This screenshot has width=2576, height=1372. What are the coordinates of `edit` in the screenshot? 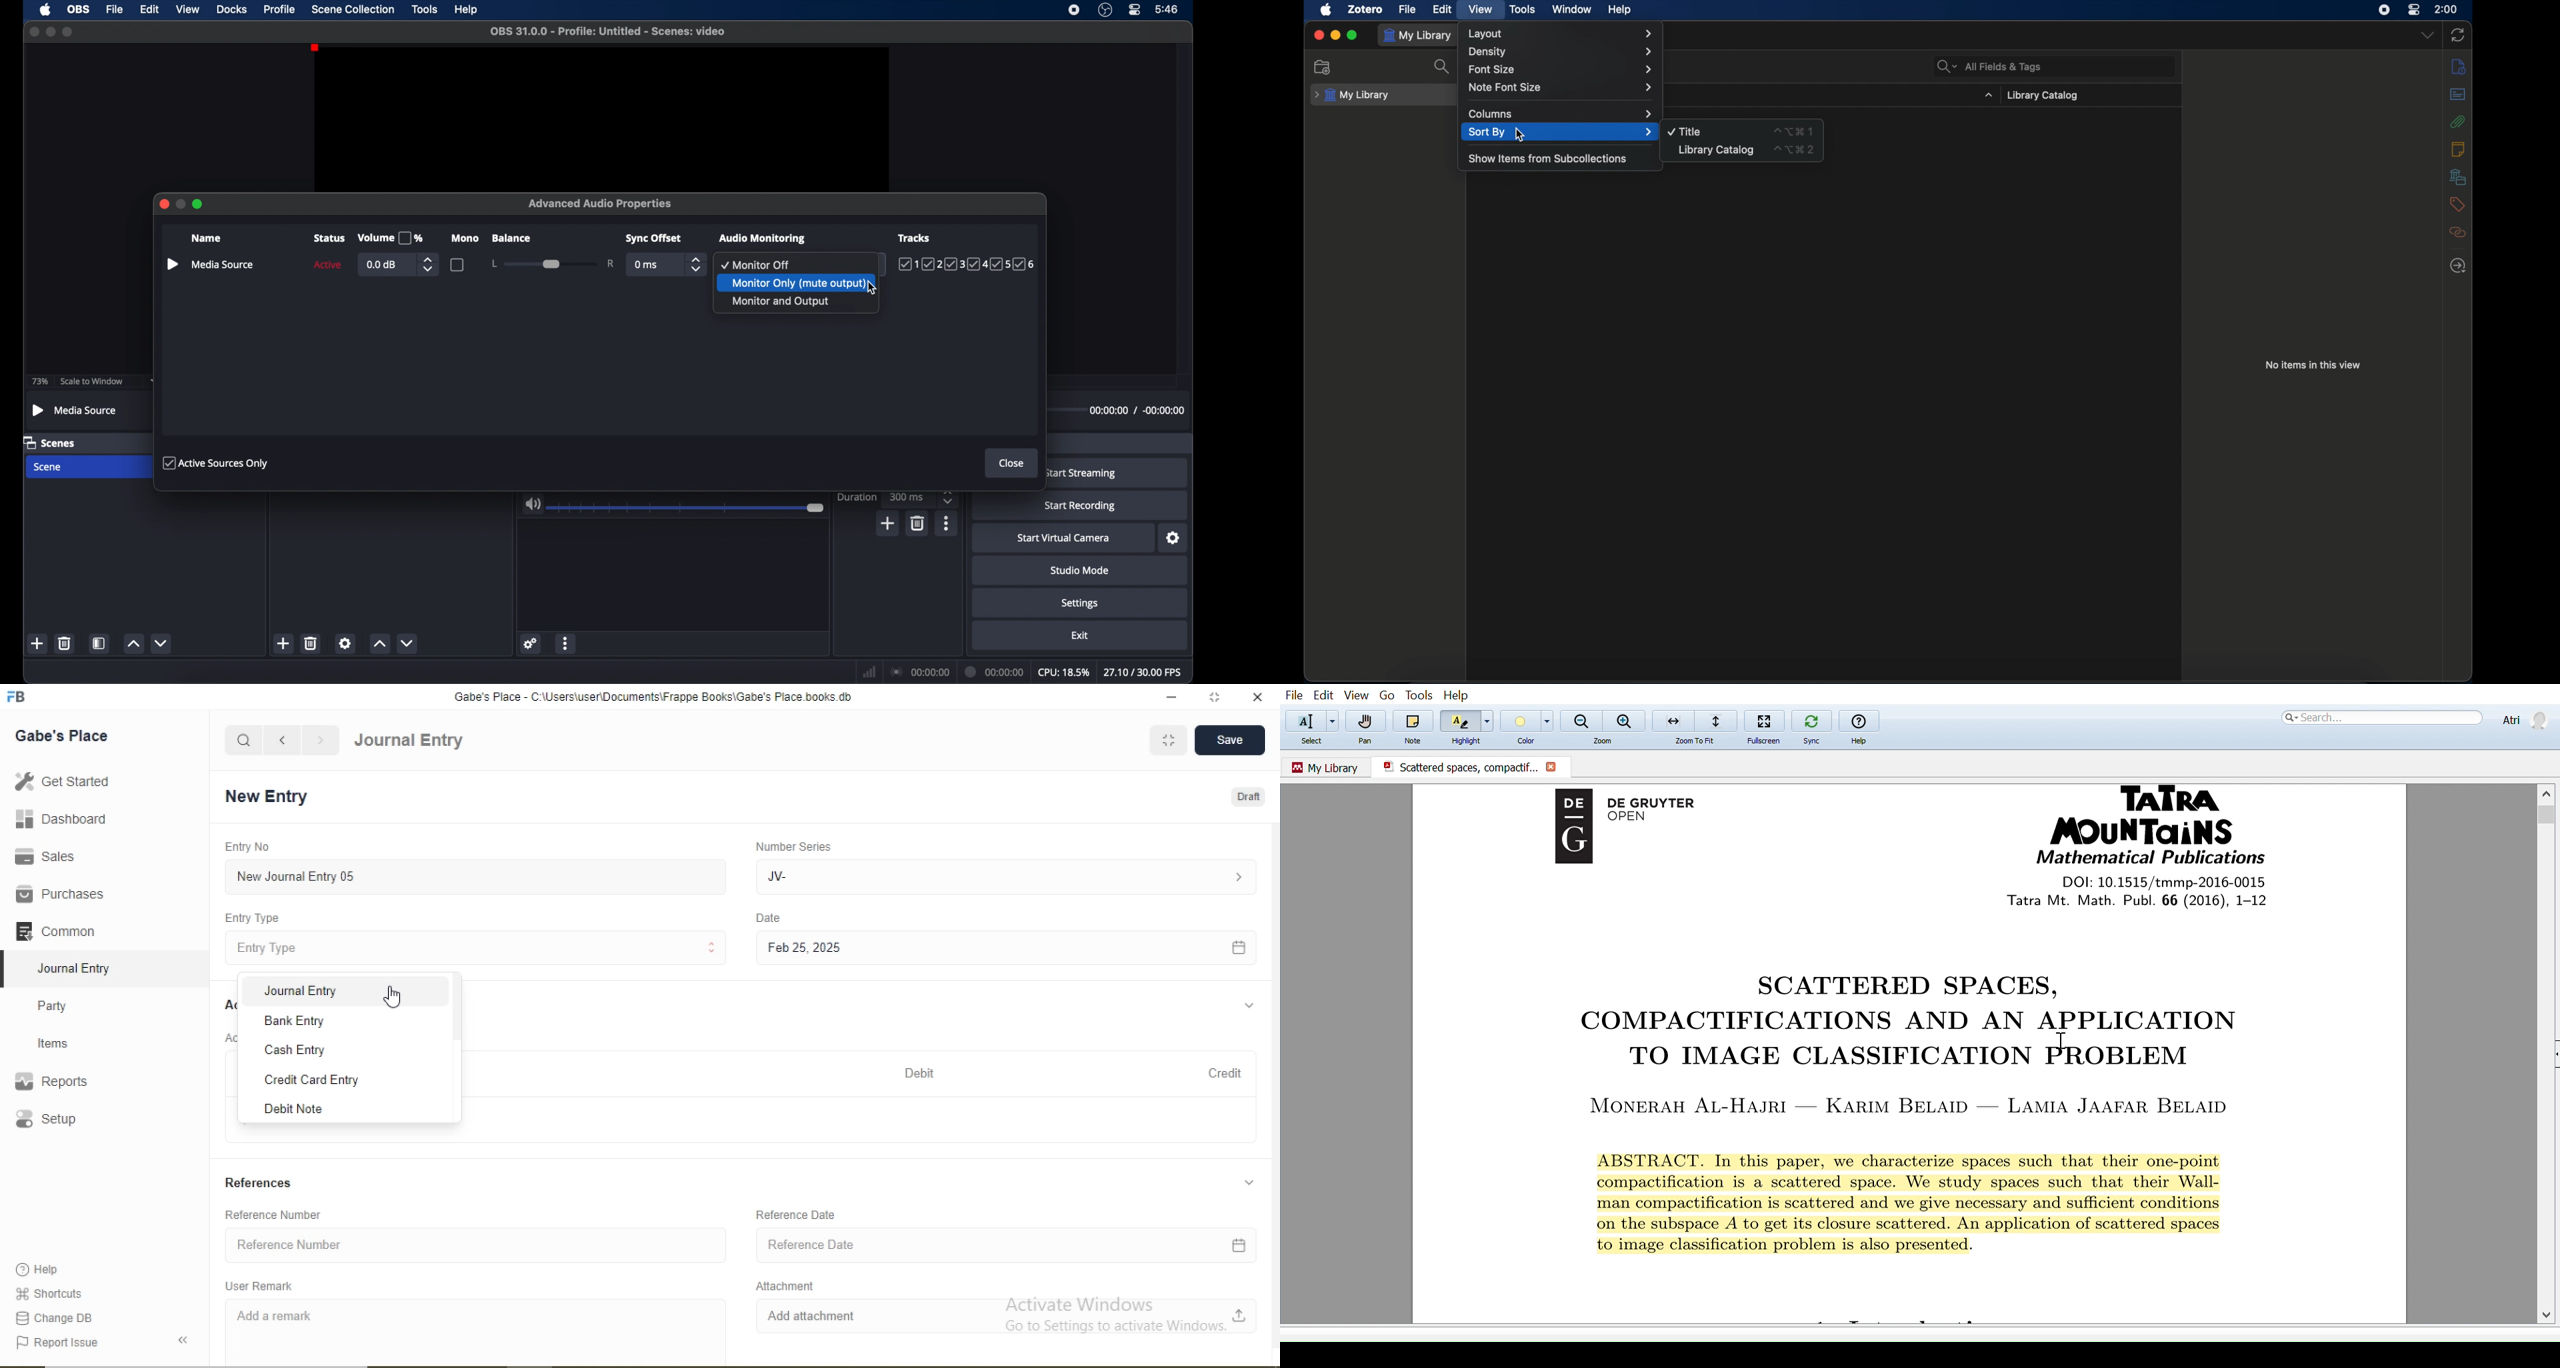 It's located at (149, 10).